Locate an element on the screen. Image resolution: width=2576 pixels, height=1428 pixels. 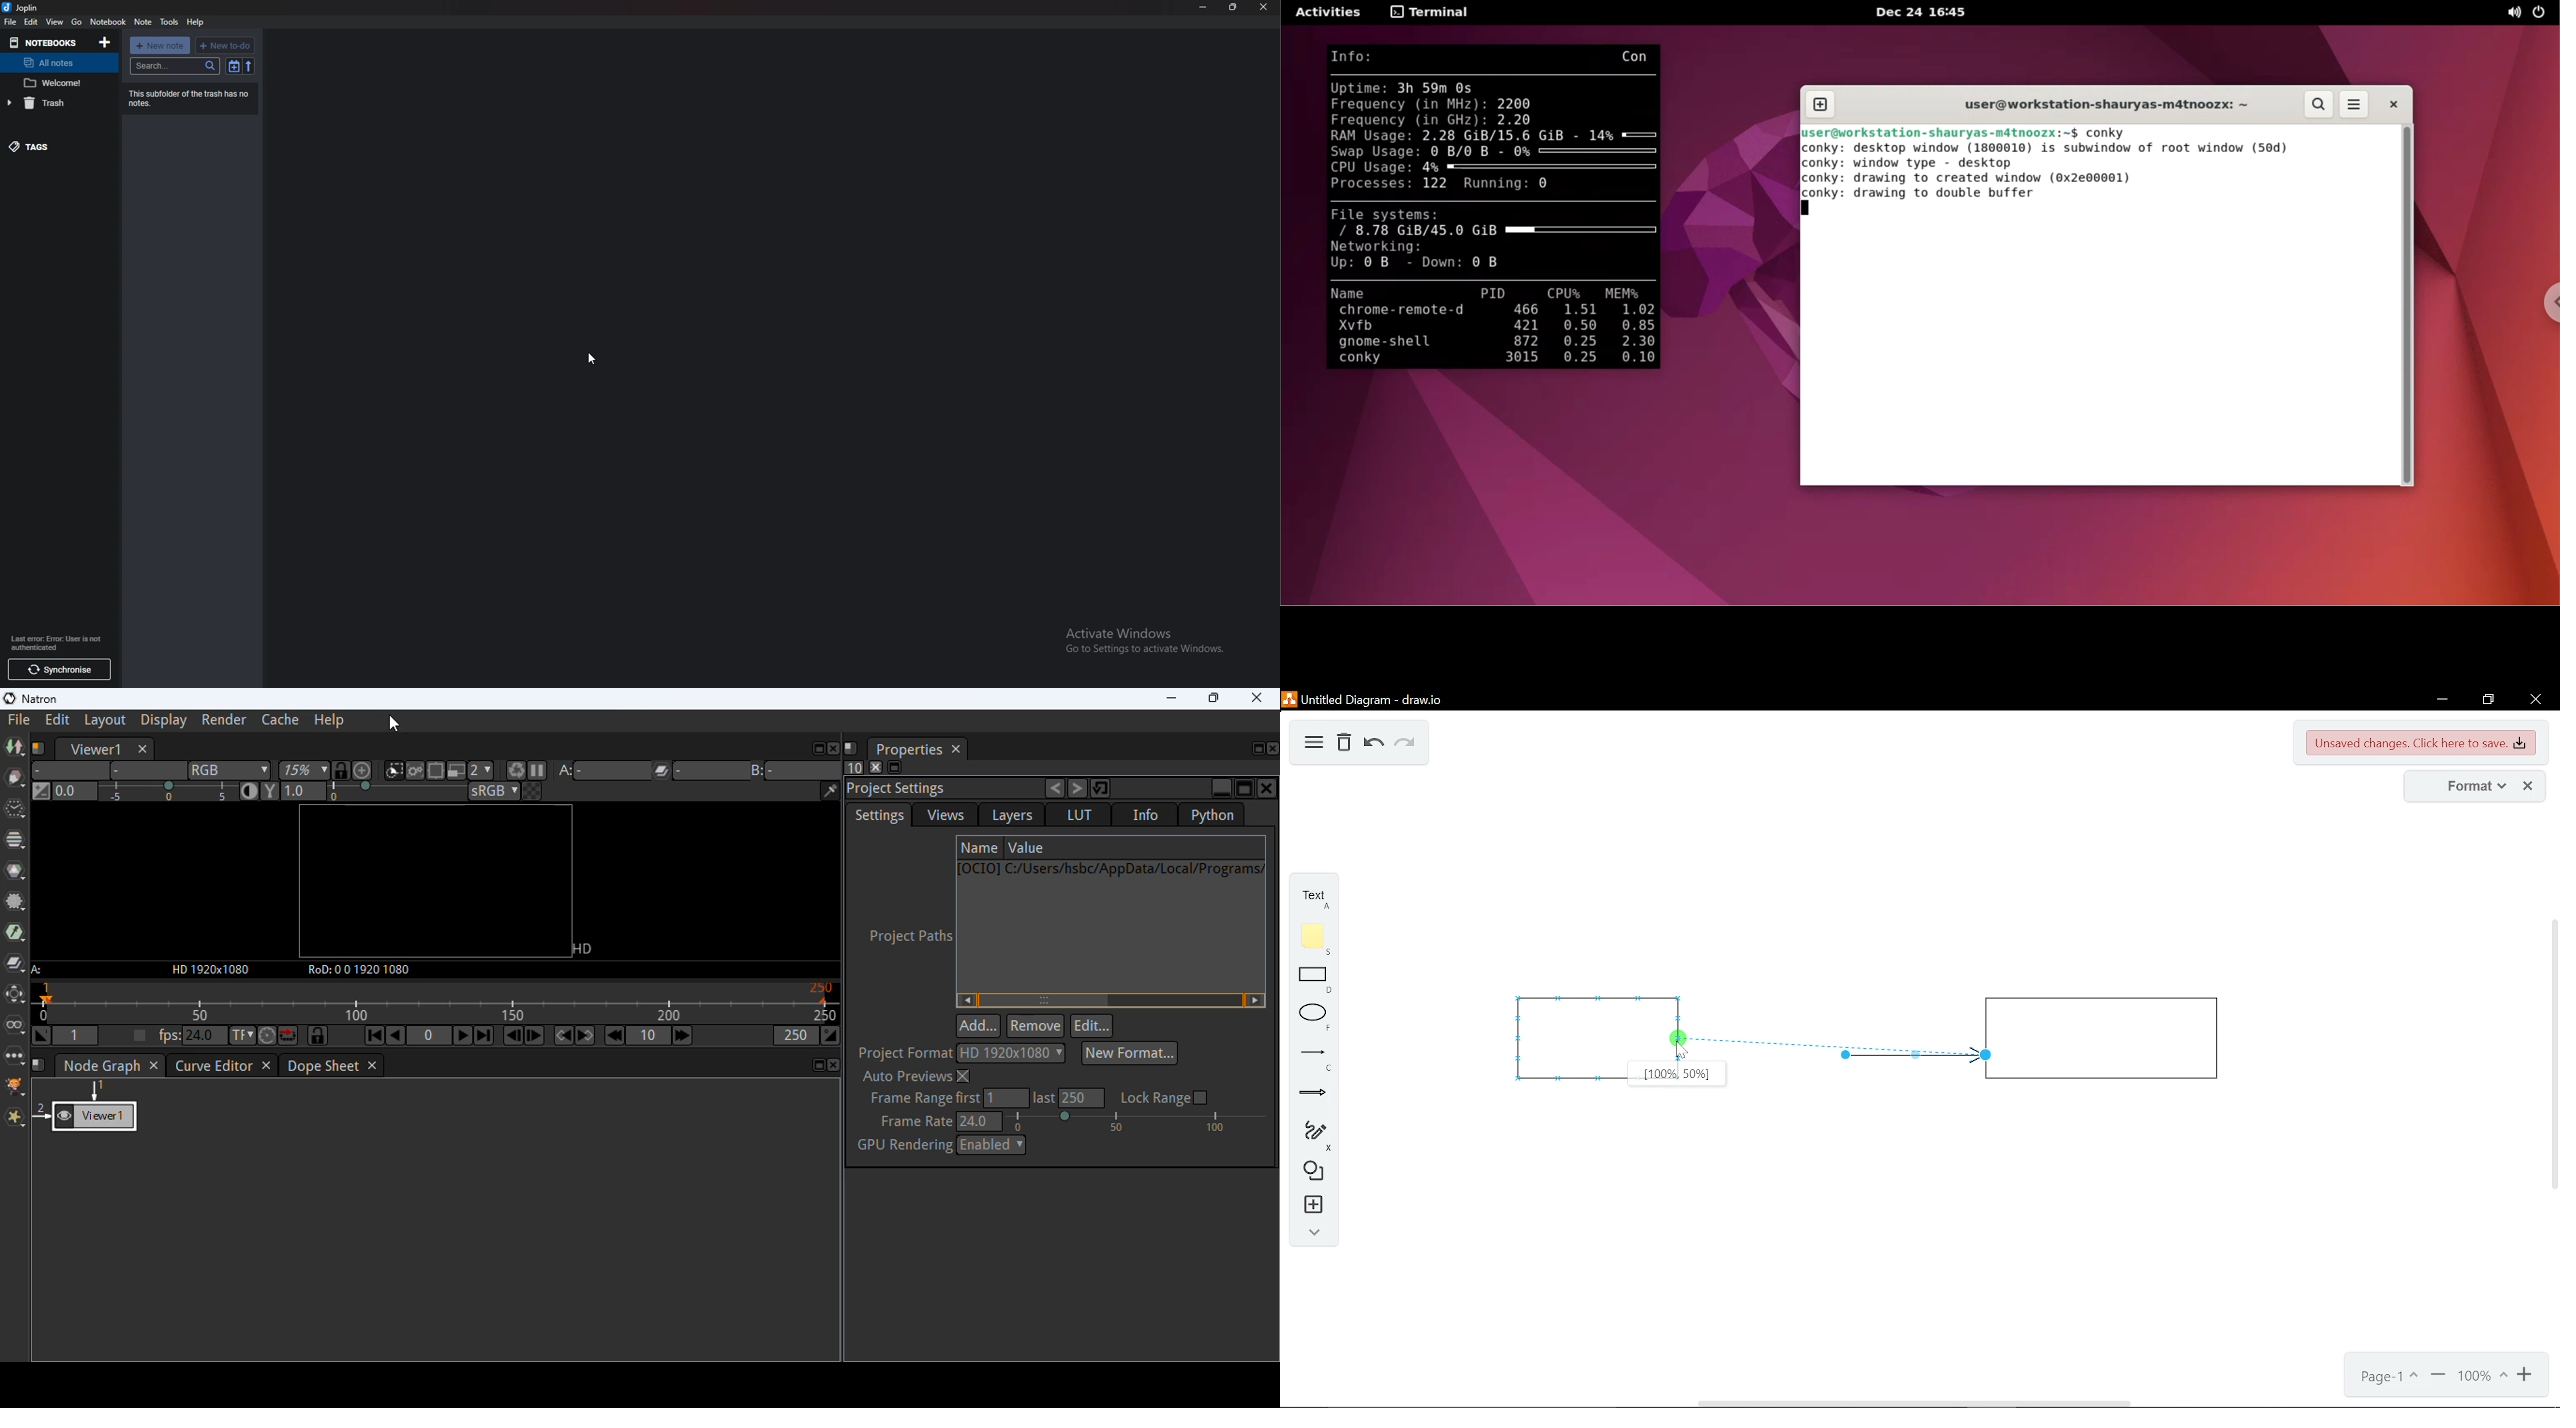
collapse is located at coordinates (1313, 1232).